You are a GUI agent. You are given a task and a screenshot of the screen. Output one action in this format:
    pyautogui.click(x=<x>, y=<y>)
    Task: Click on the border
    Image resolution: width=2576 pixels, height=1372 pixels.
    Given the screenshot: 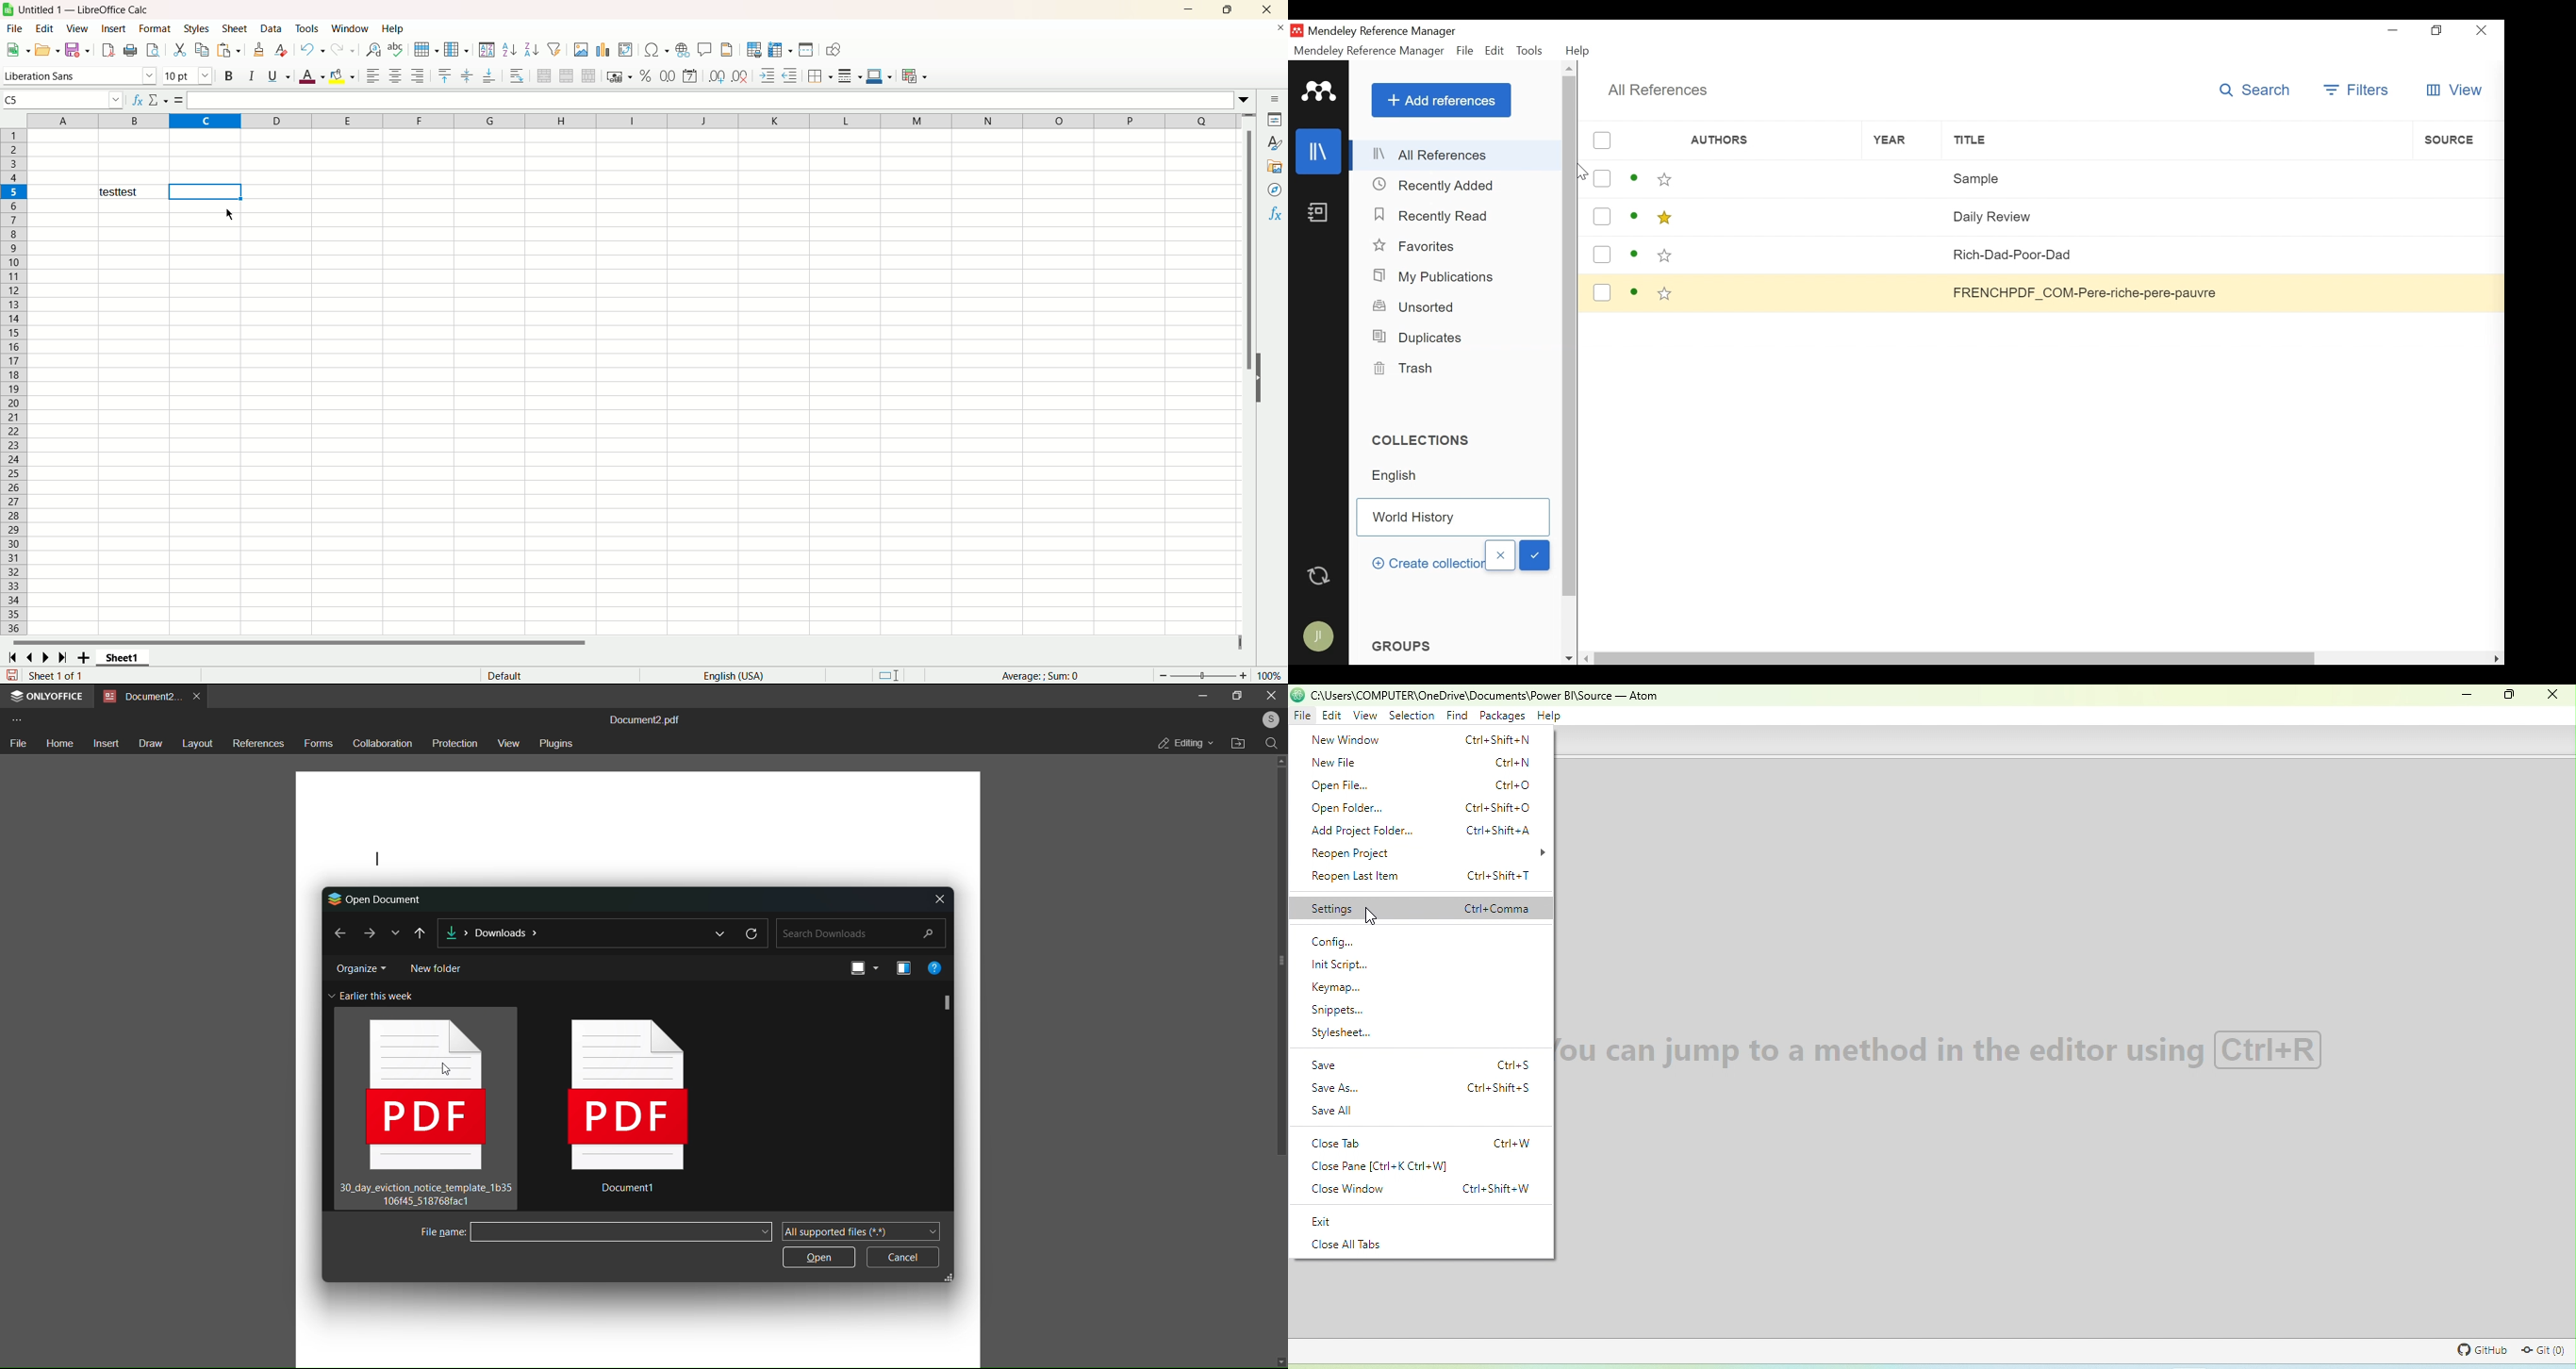 What is the action you would take?
    pyautogui.click(x=820, y=77)
    